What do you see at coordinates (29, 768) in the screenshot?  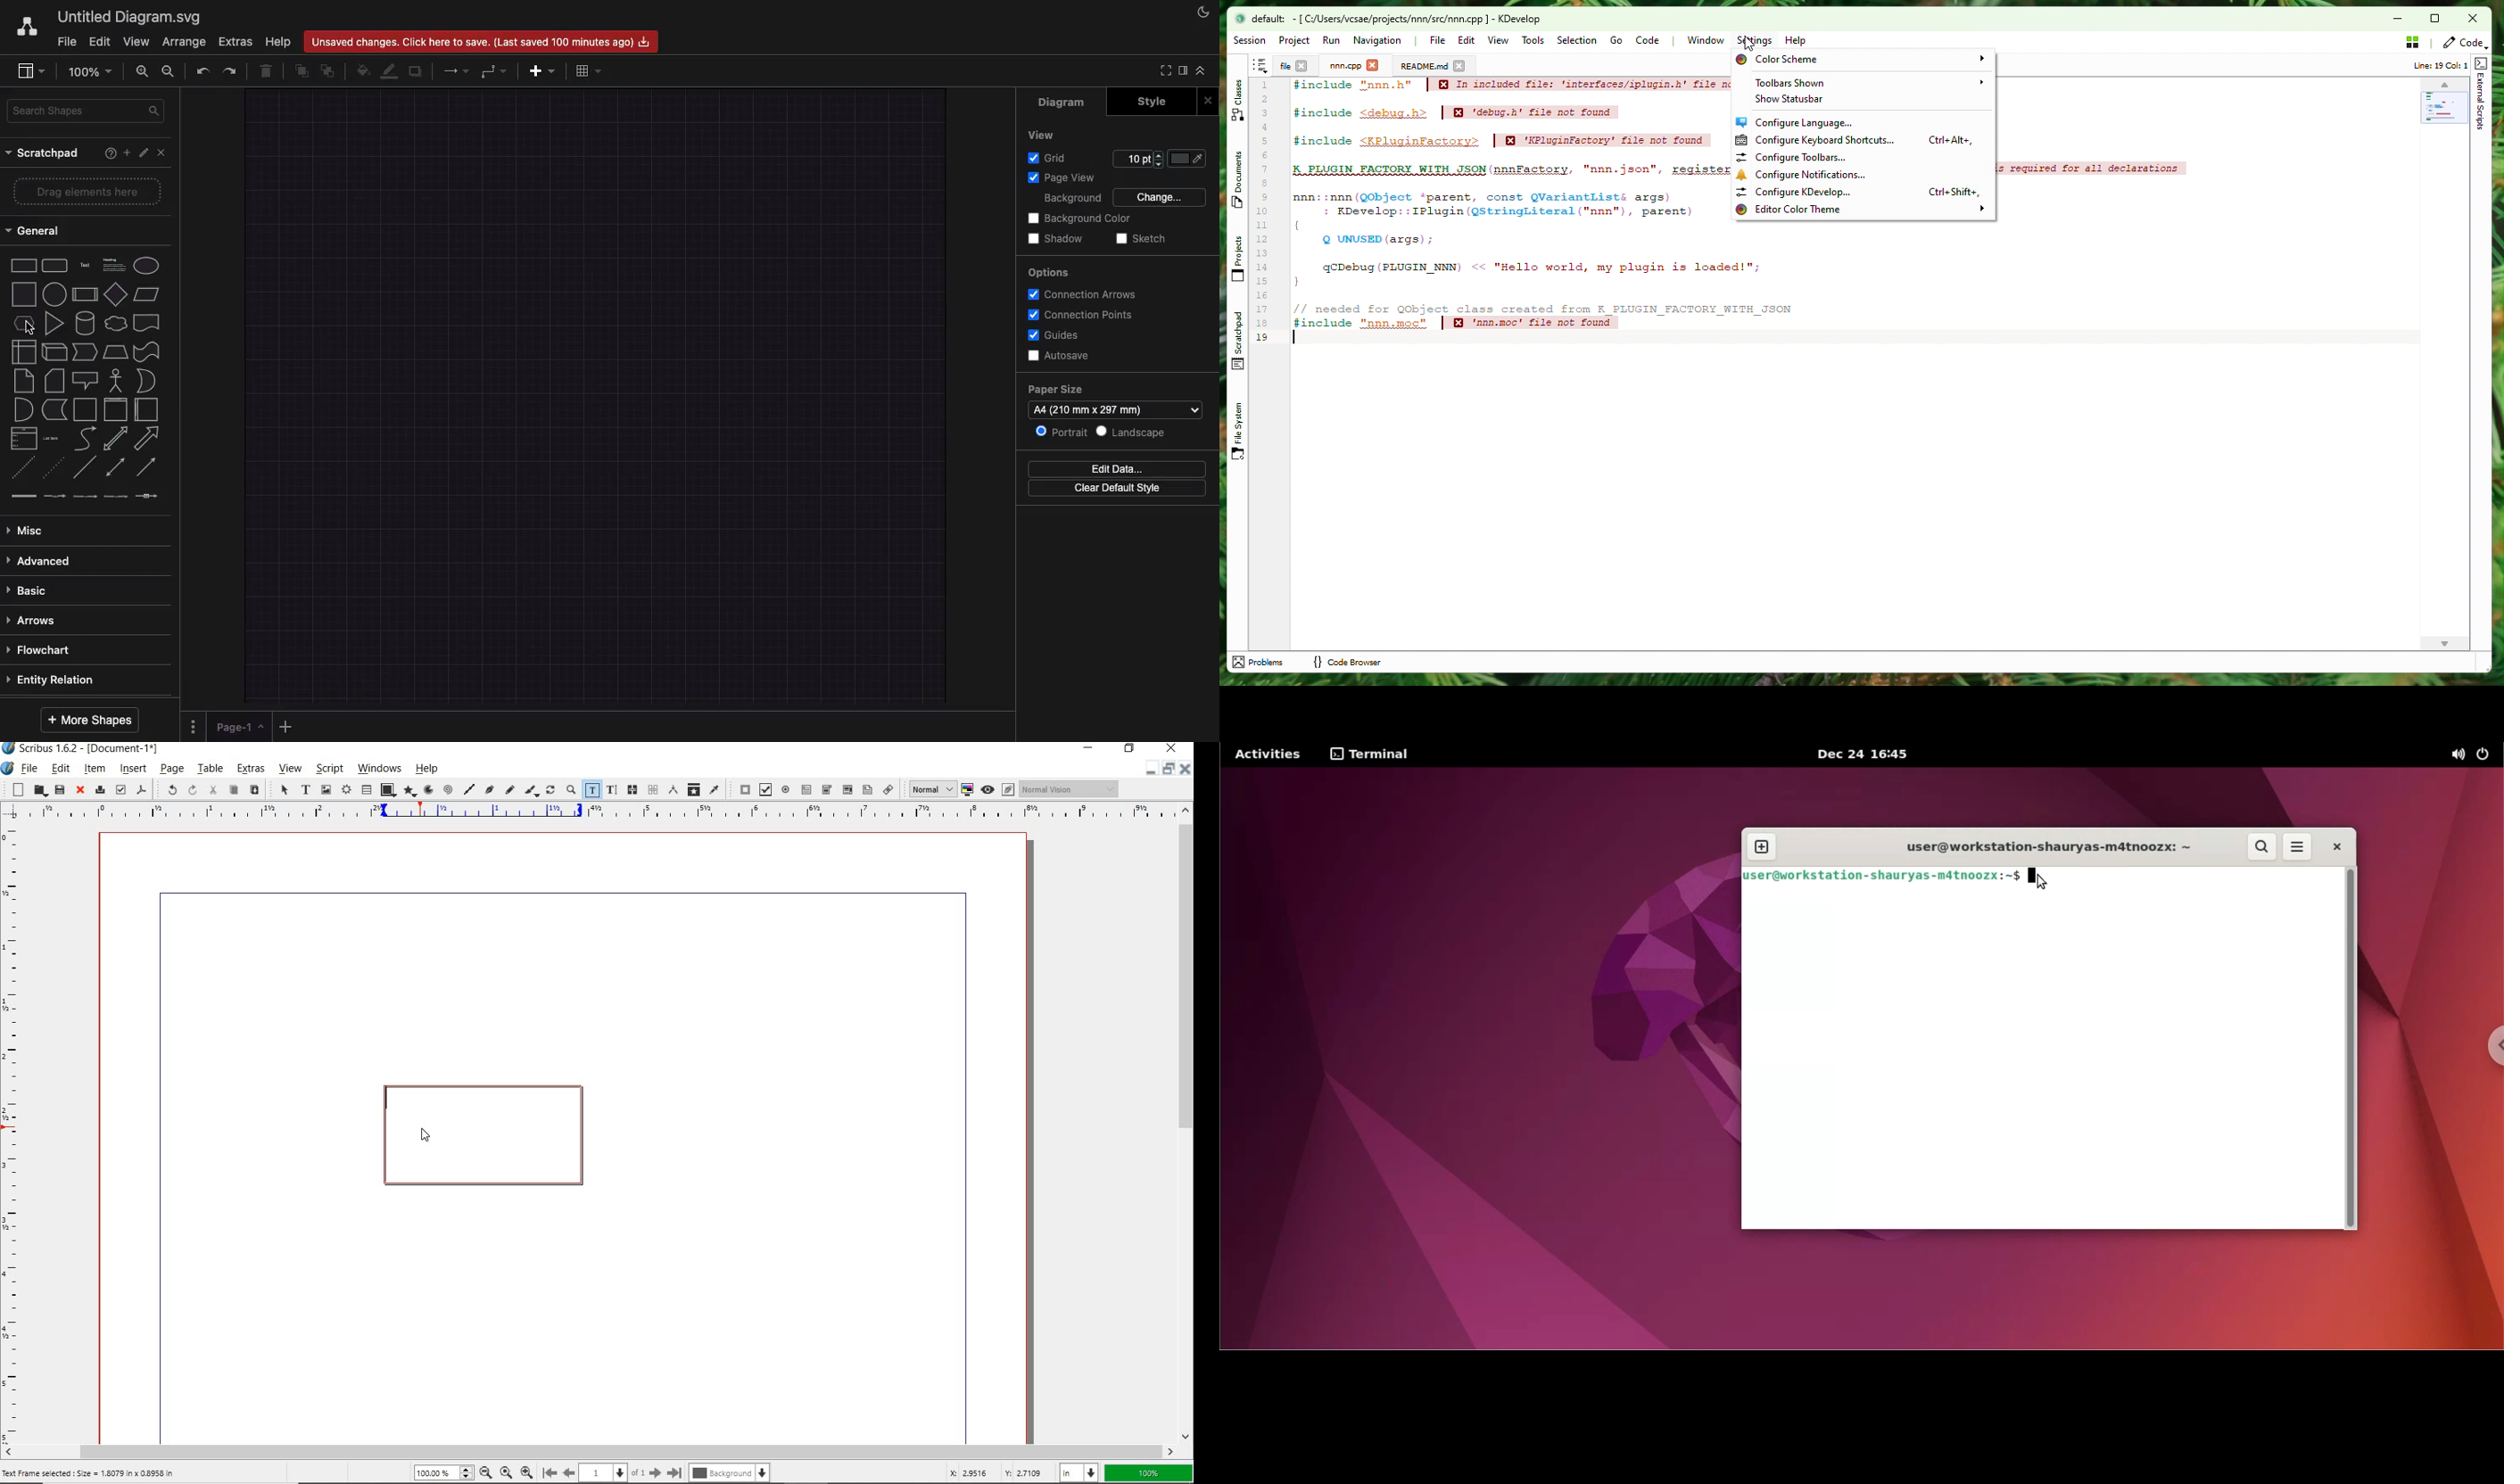 I see `file` at bounding box center [29, 768].